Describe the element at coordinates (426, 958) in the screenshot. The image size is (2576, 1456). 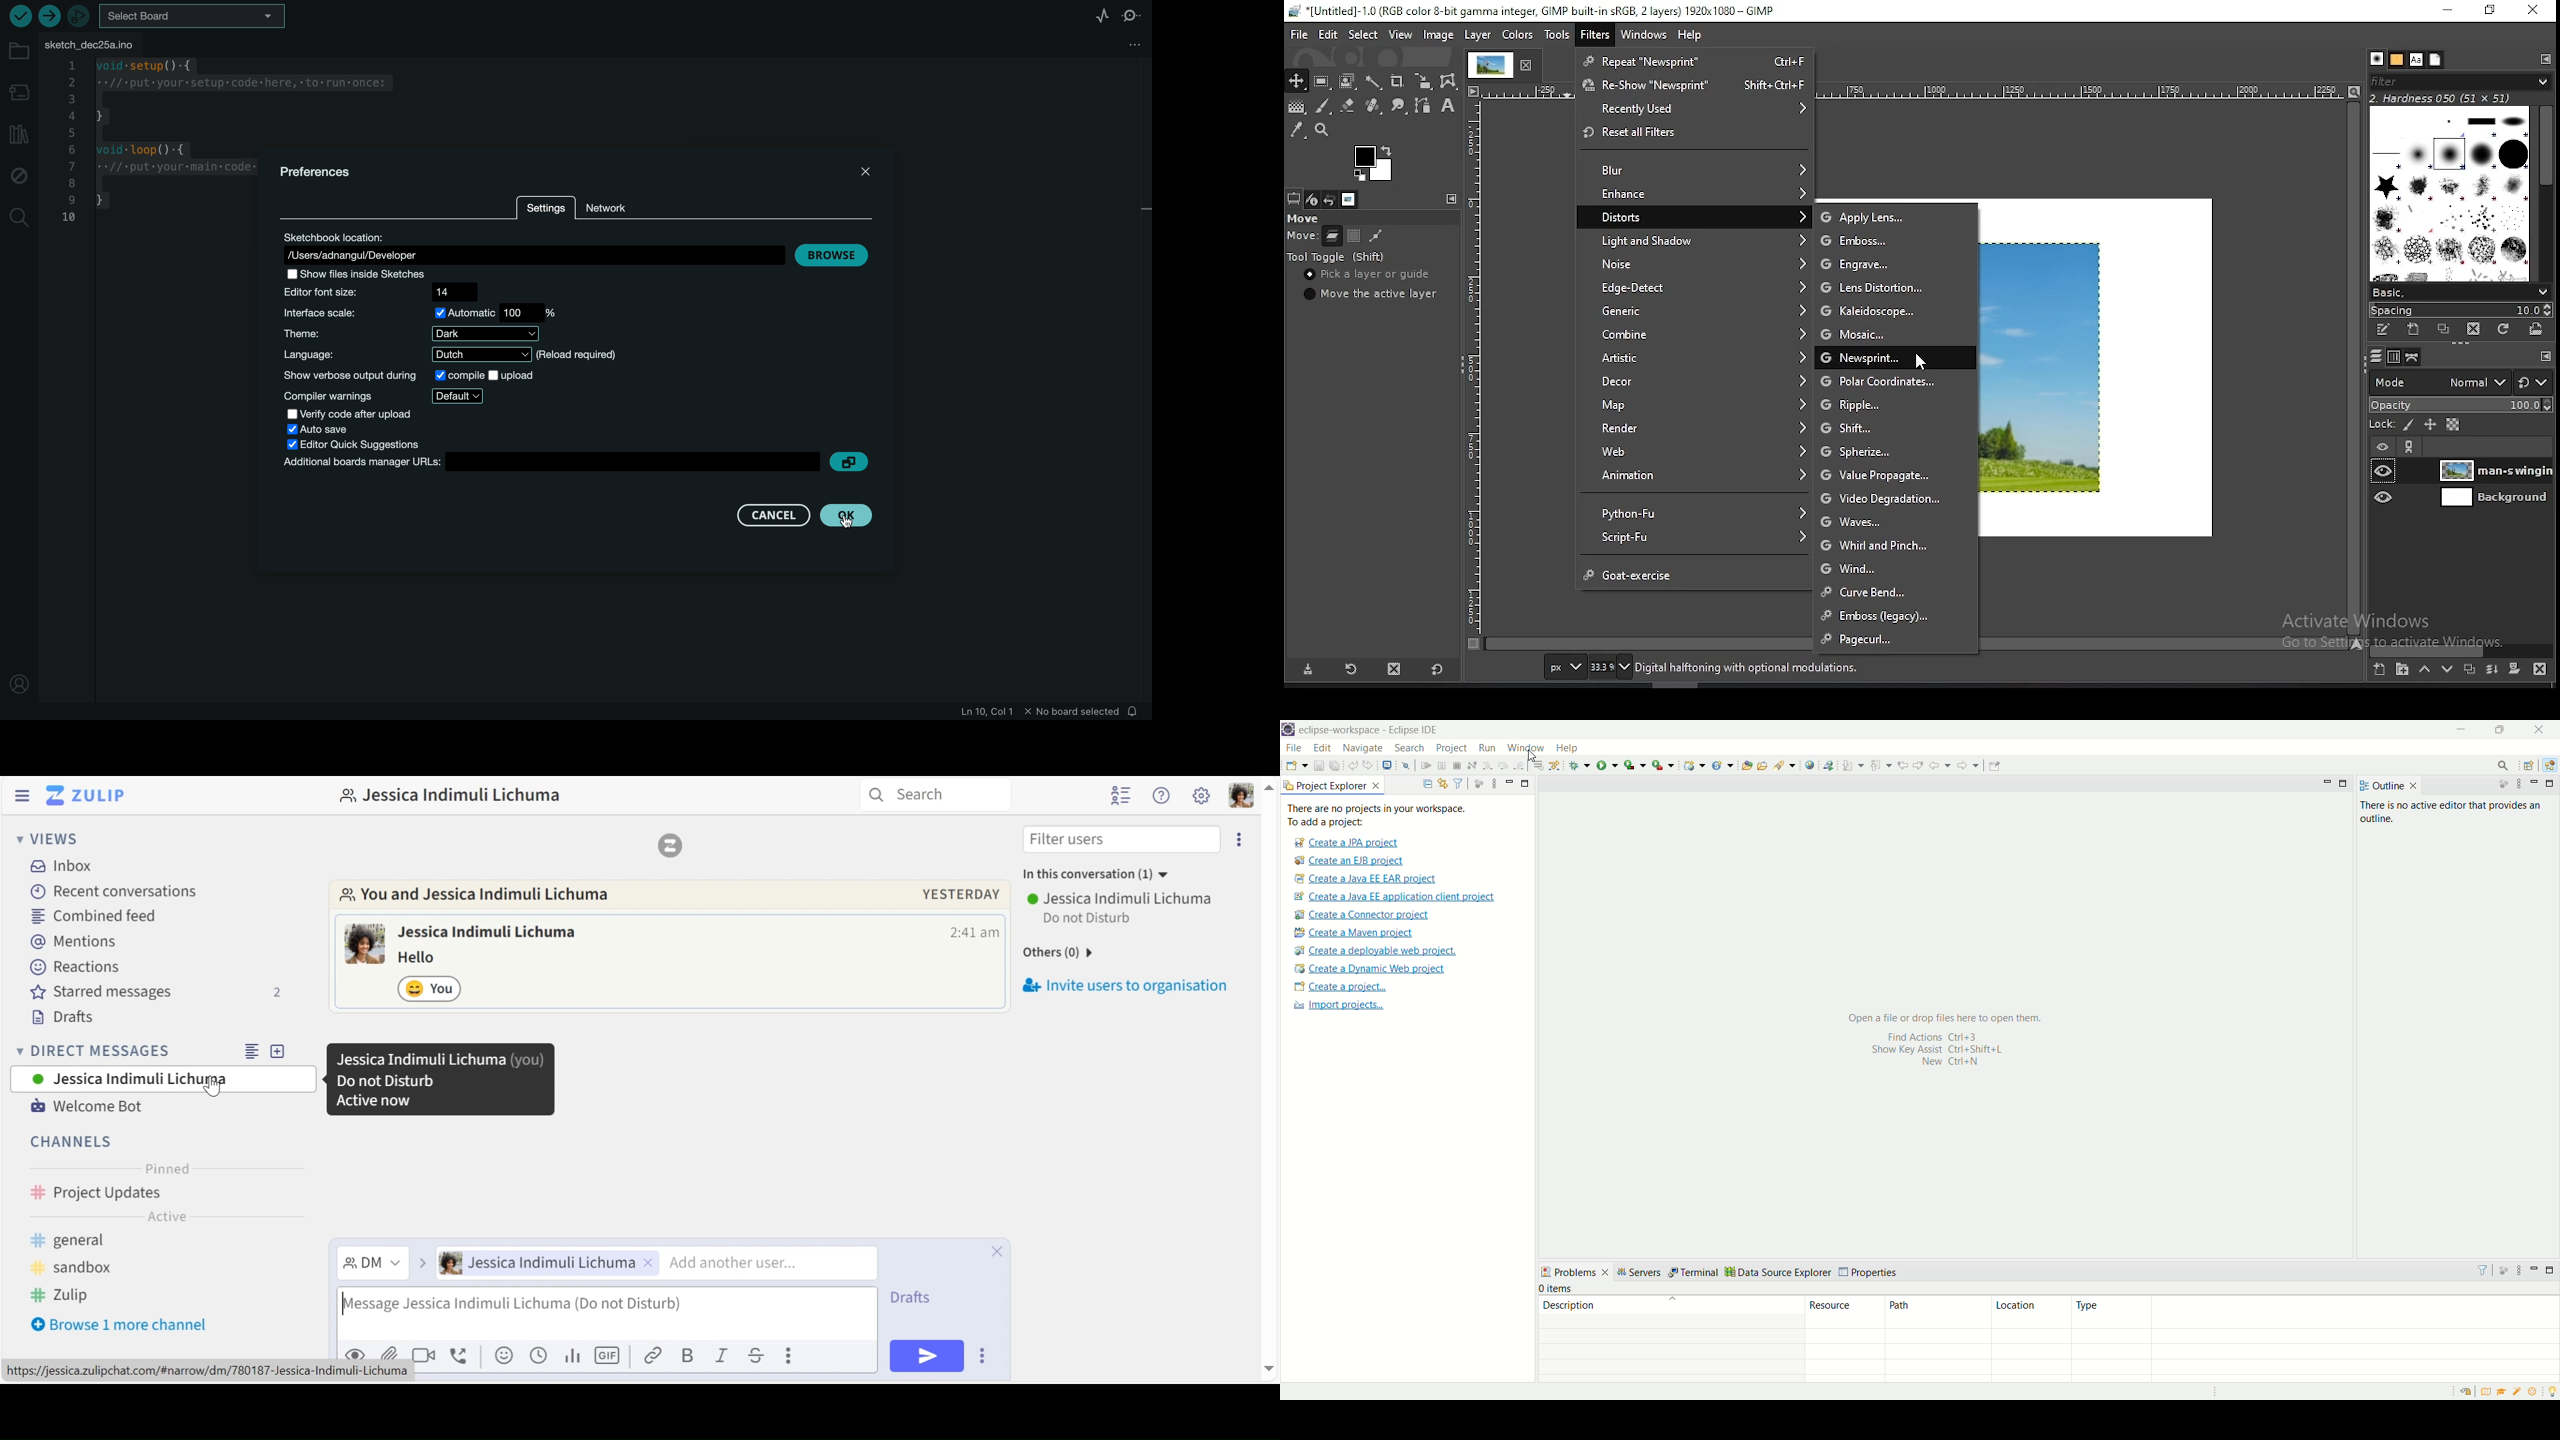
I see `Messages` at that location.